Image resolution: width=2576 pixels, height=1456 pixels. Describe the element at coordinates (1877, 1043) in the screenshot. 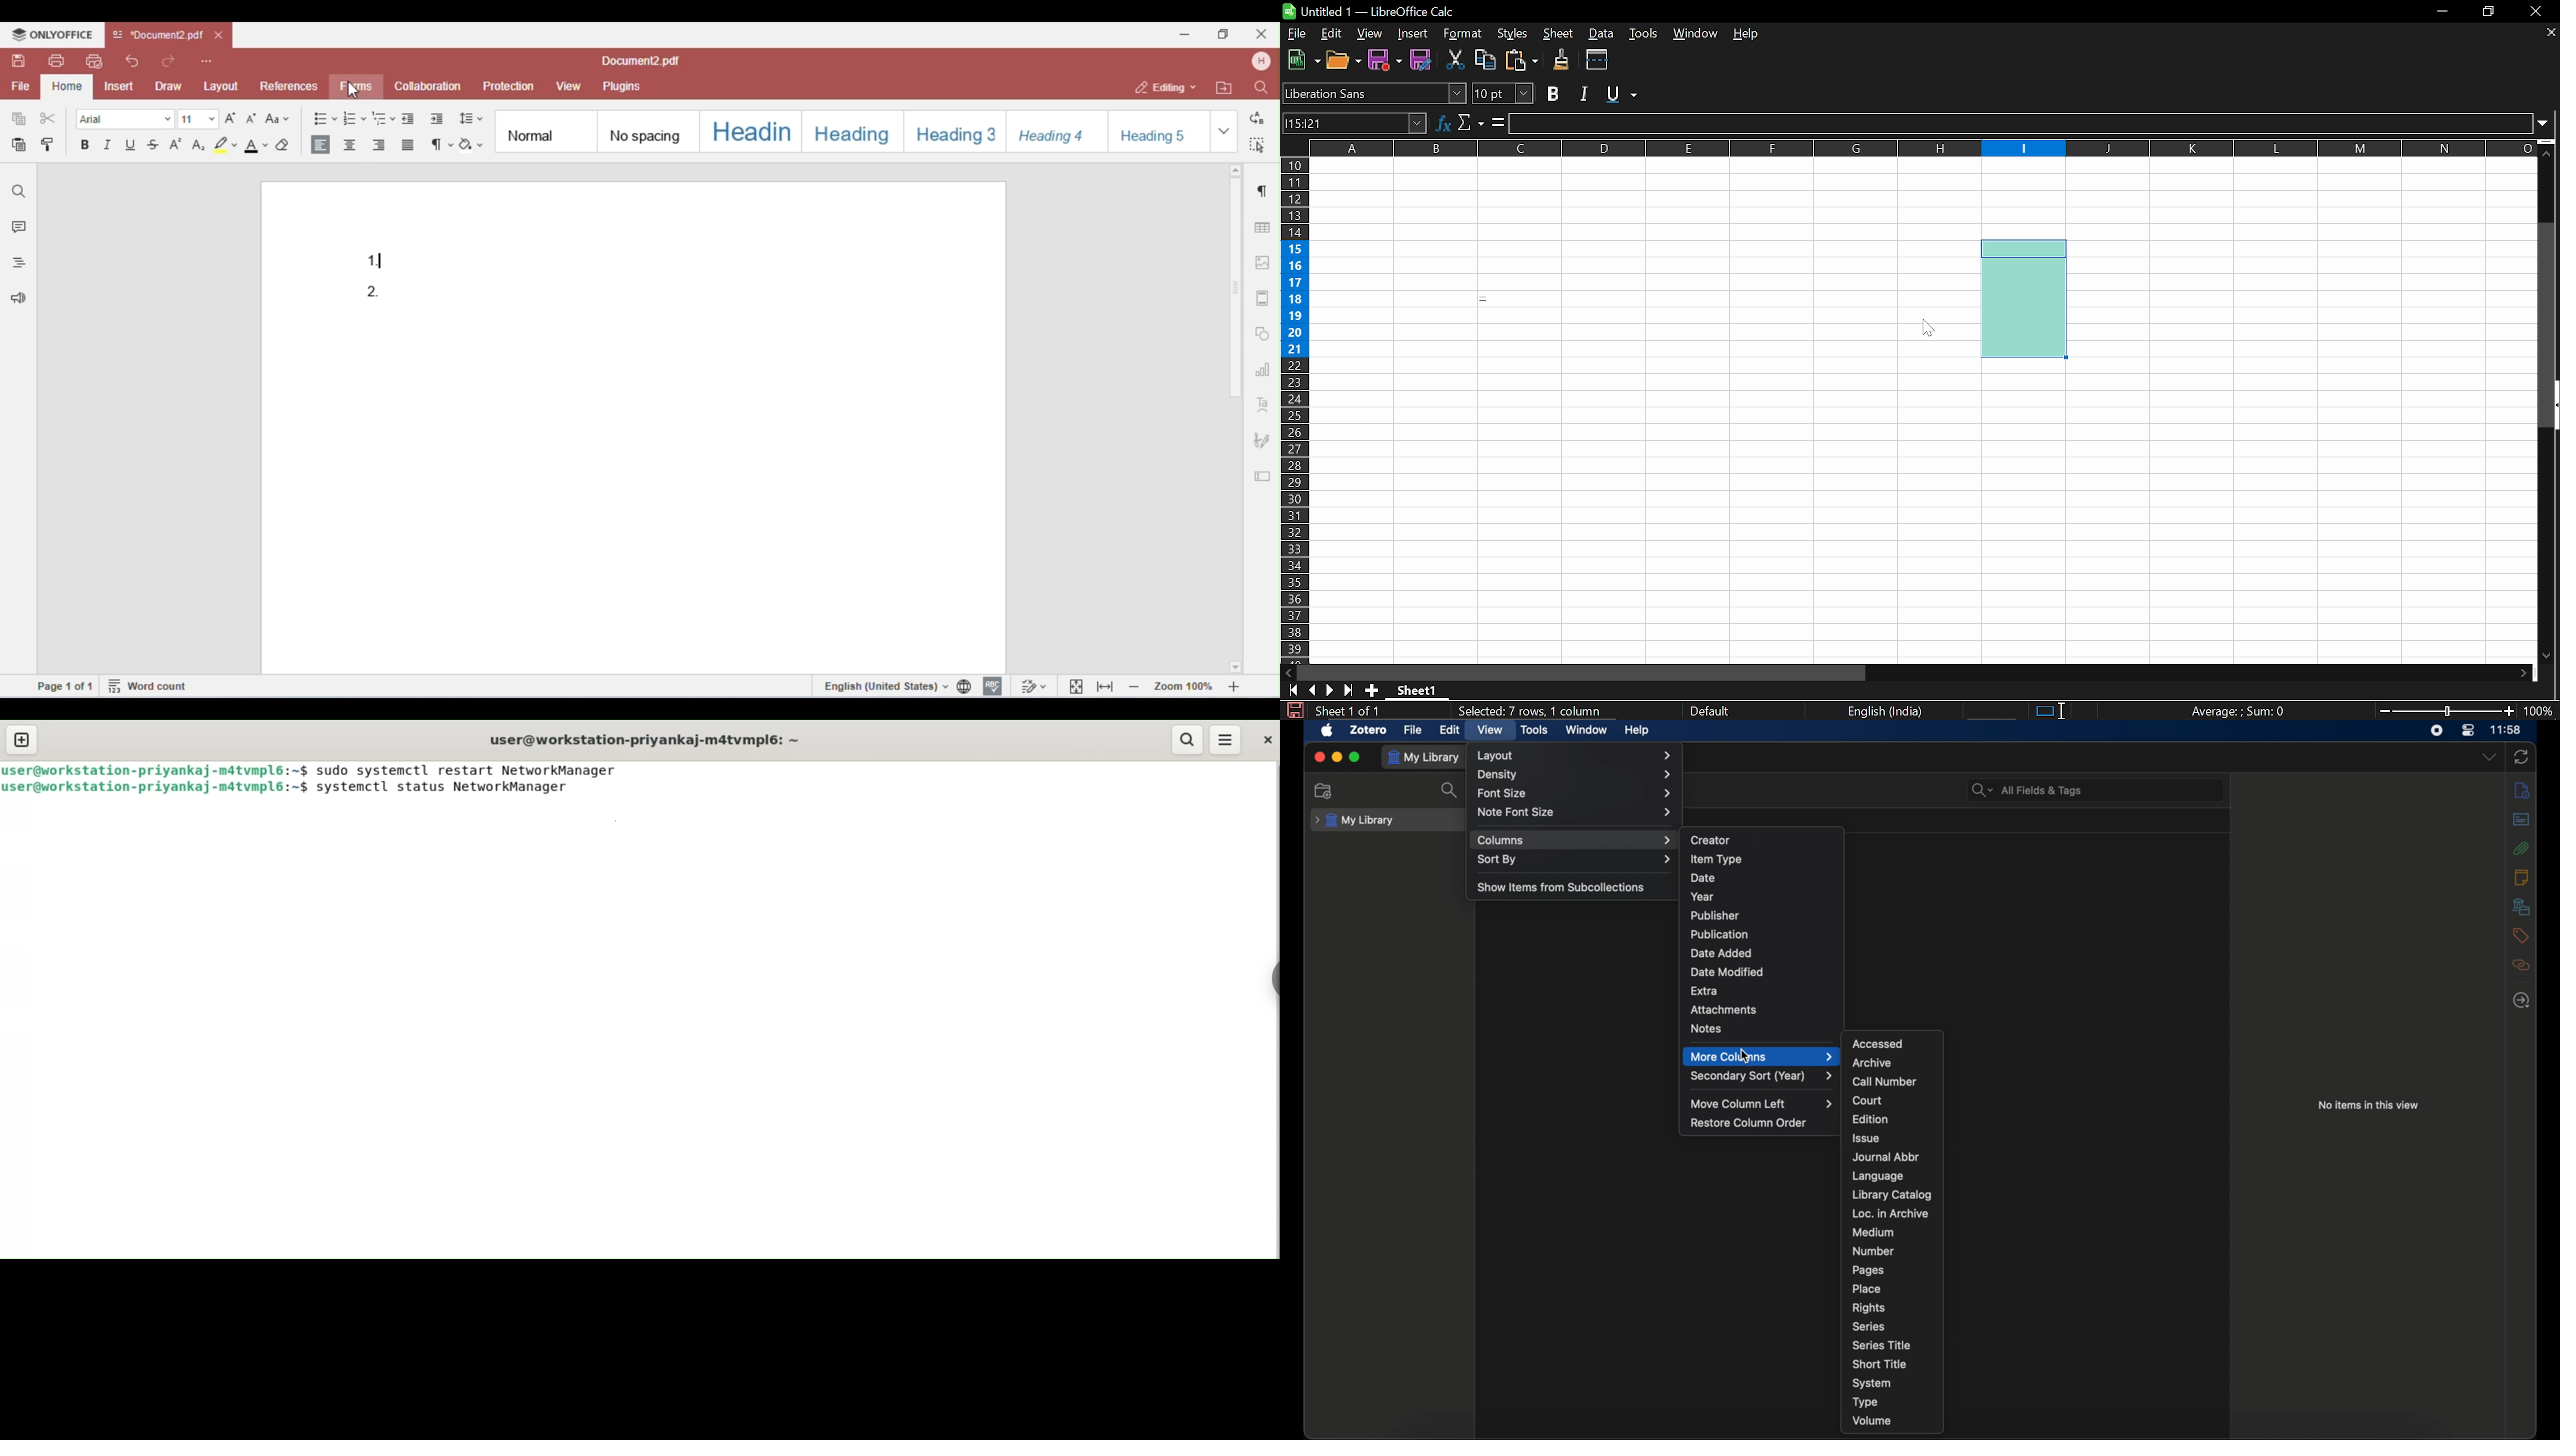

I see `accessed` at that location.